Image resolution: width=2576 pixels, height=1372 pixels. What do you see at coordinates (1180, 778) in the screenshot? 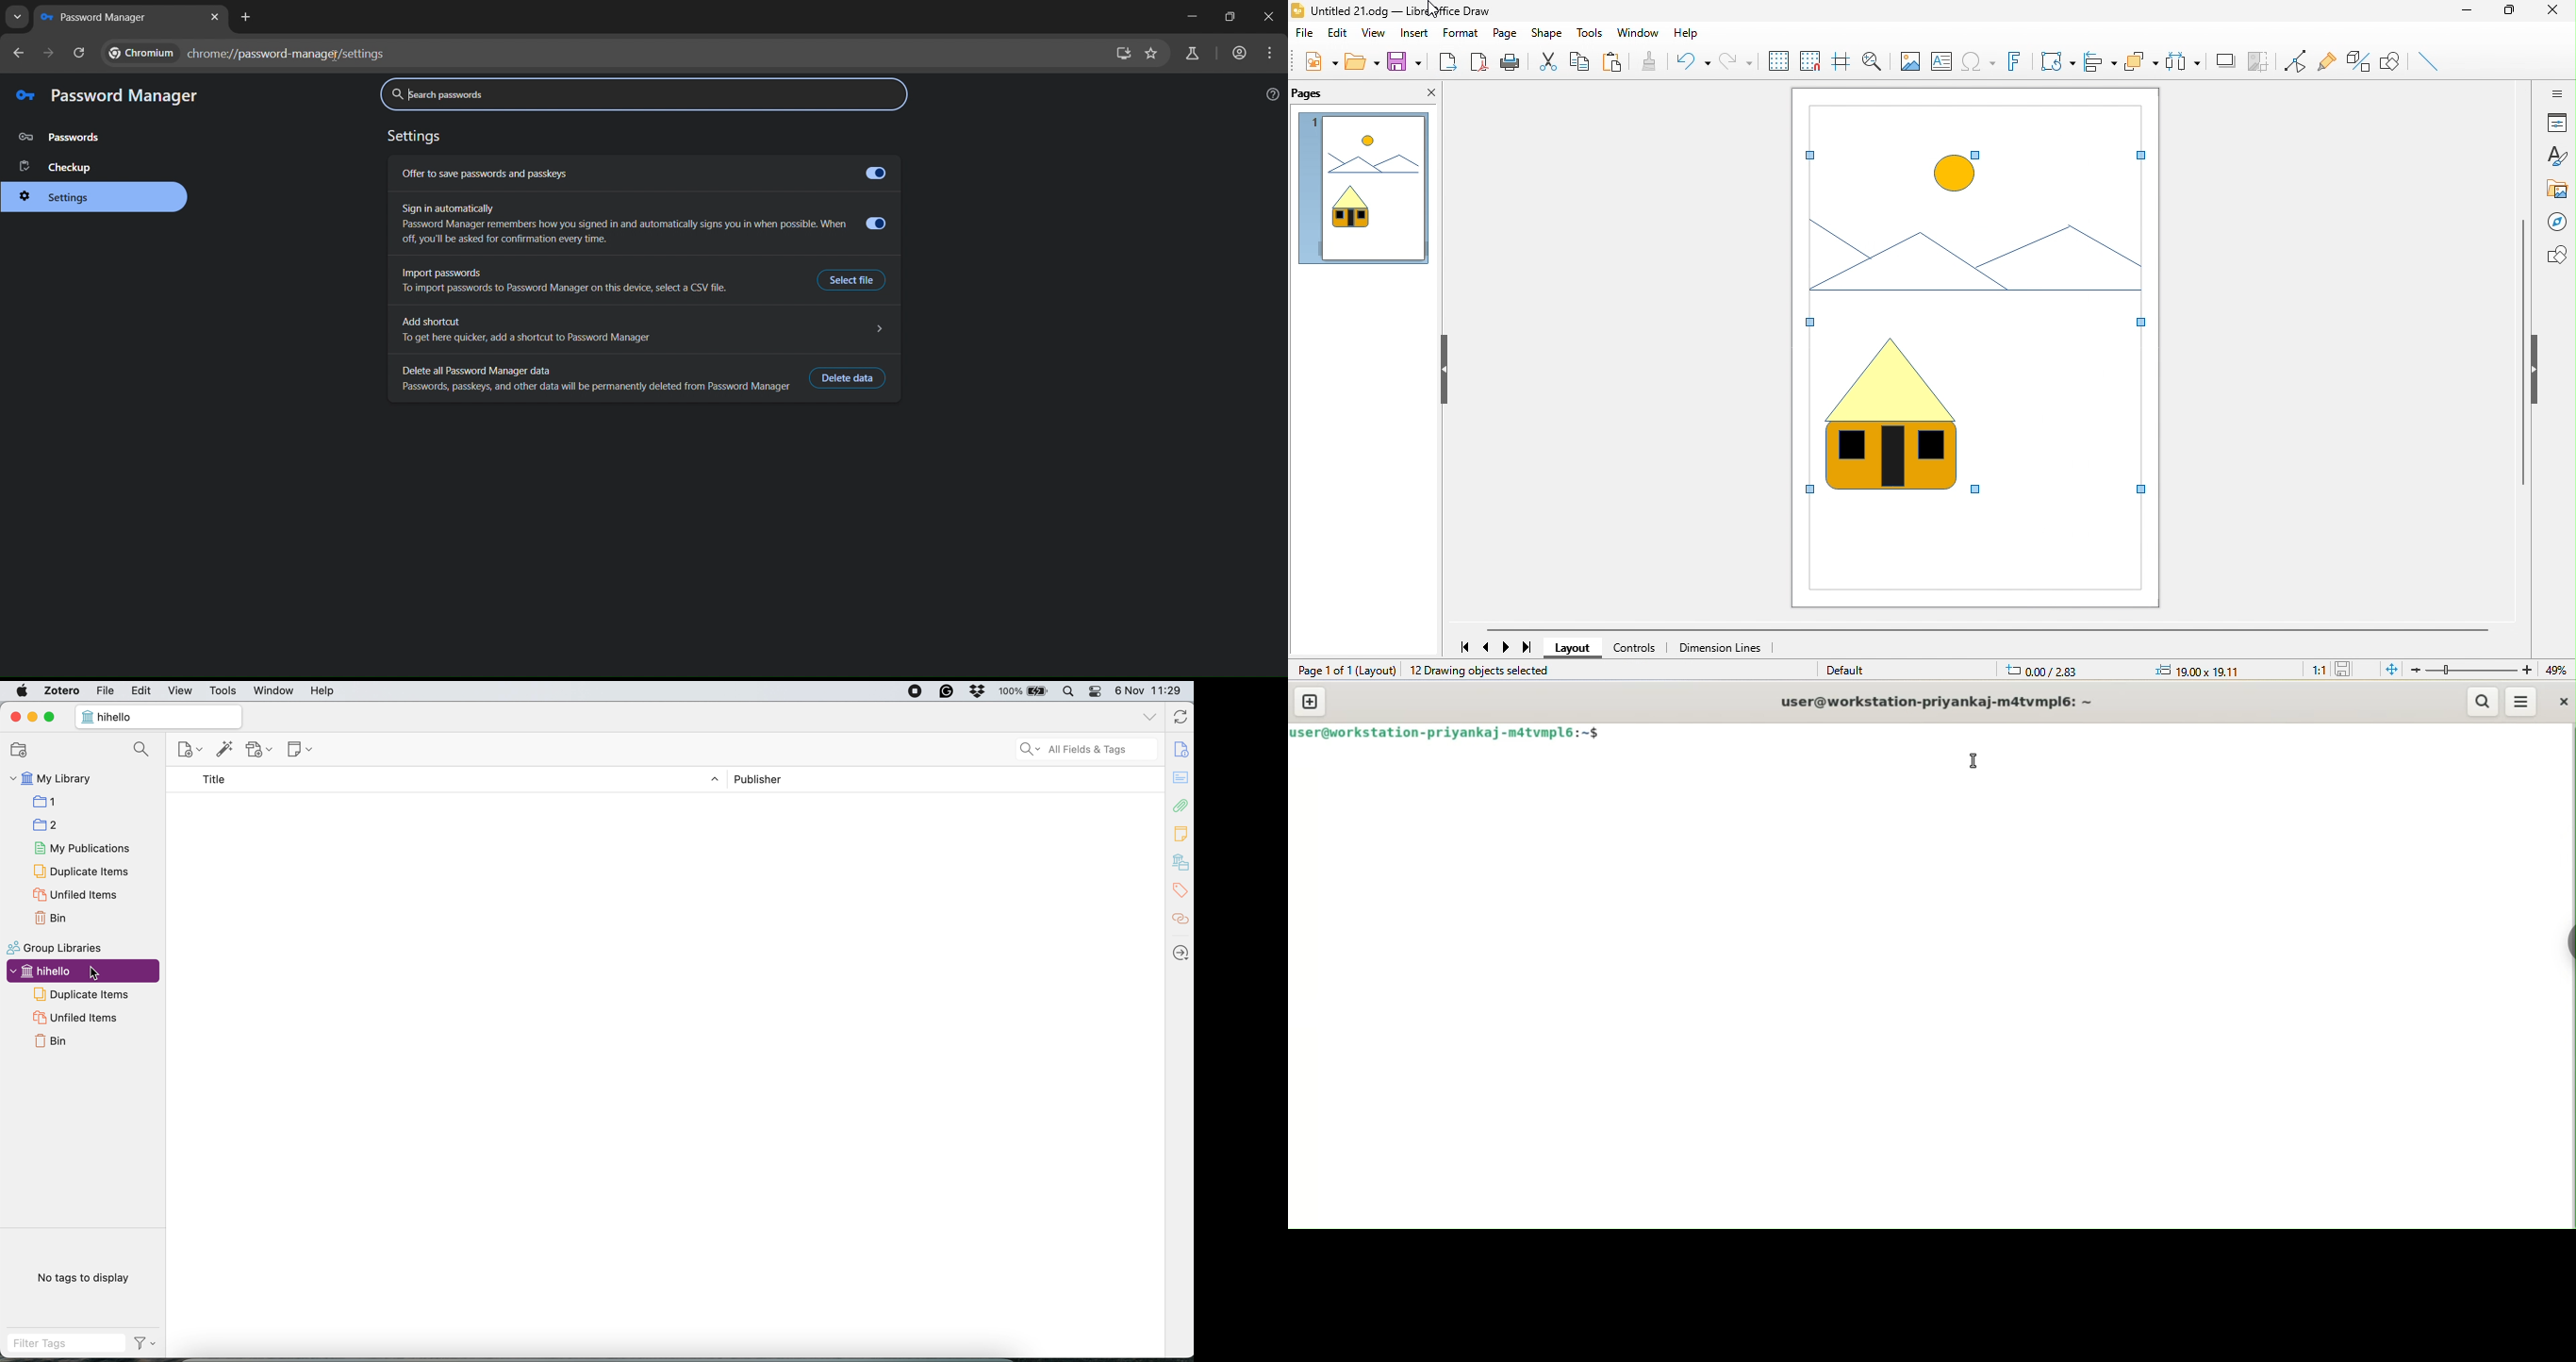
I see `abstract` at bounding box center [1180, 778].